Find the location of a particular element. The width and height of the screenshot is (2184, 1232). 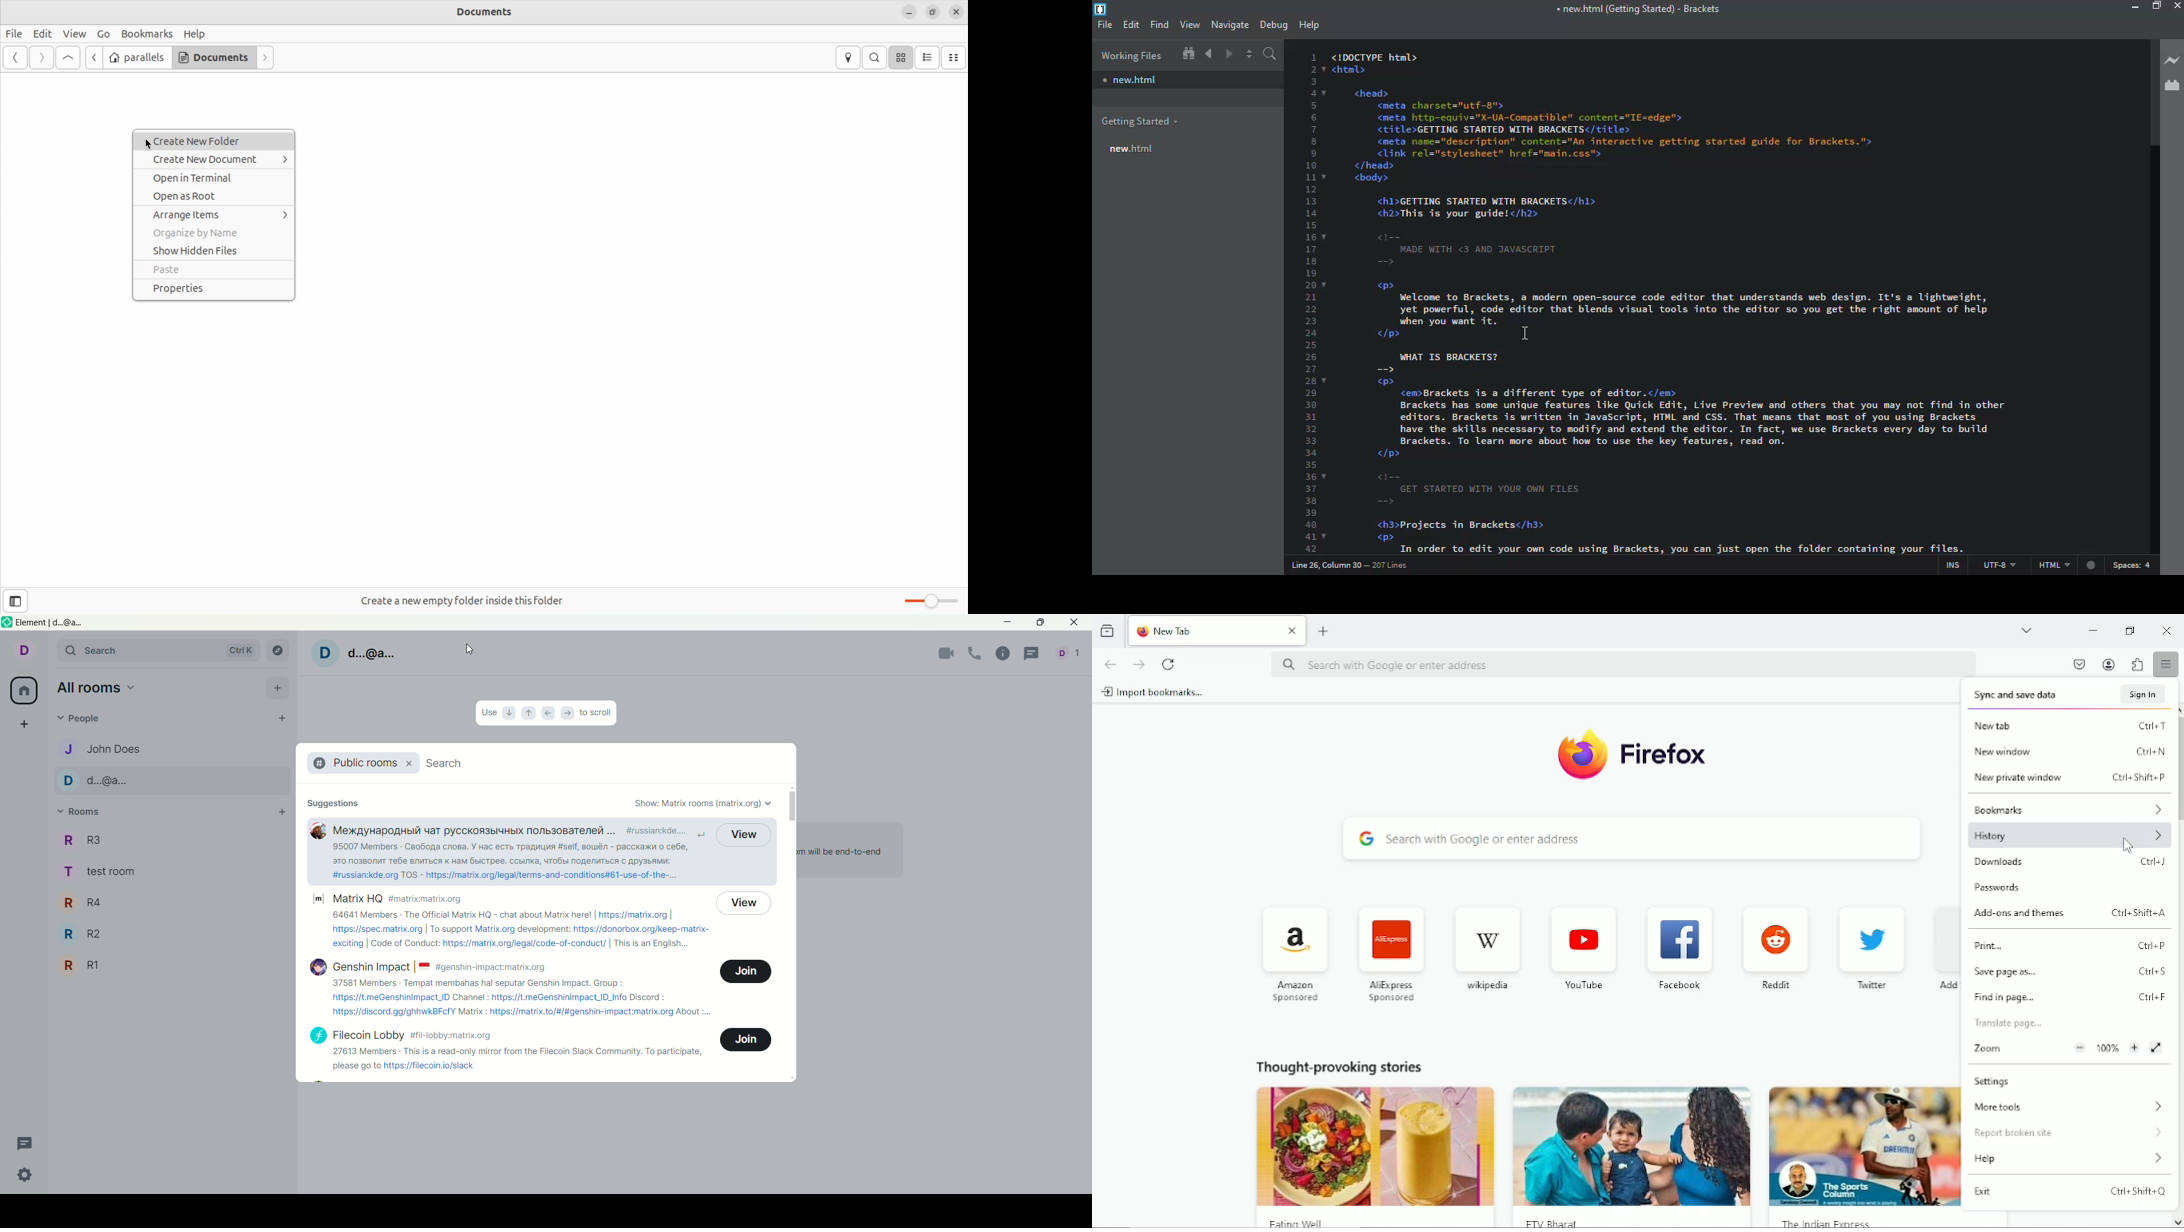

settings is located at coordinates (1996, 1081).